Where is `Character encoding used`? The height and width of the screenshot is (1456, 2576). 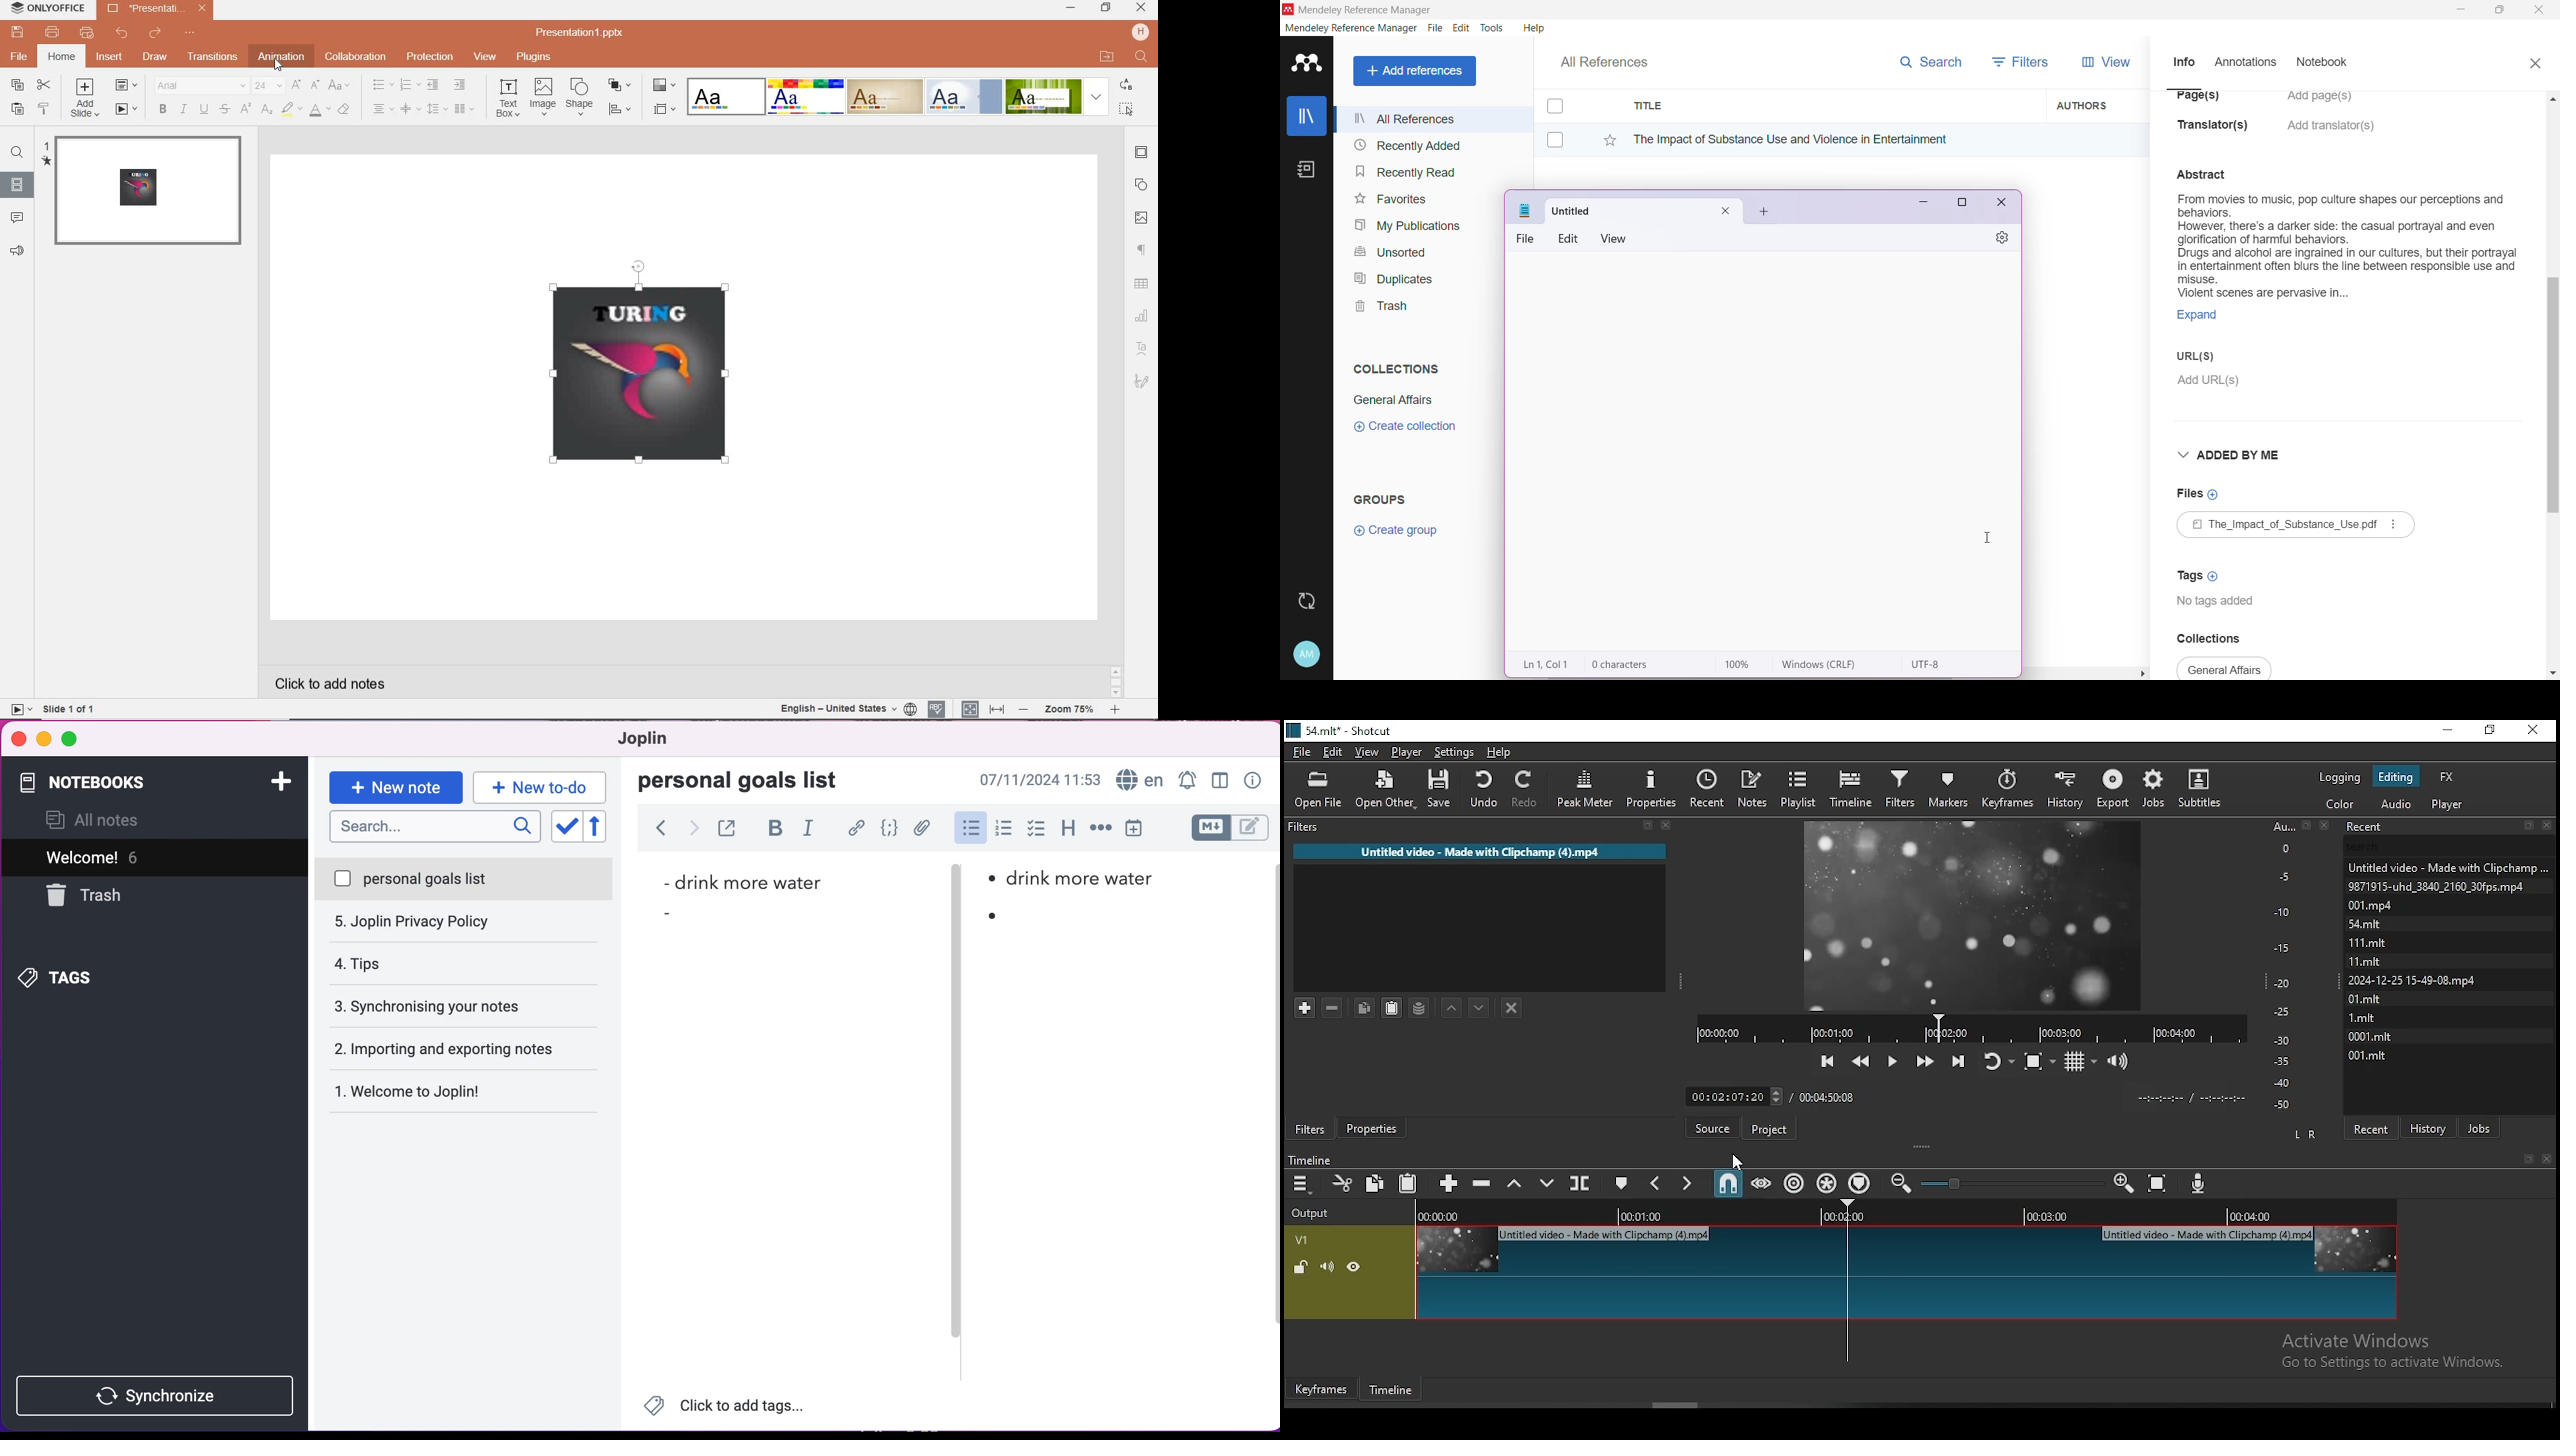
Character encoding used is located at coordinates (1929, 665).